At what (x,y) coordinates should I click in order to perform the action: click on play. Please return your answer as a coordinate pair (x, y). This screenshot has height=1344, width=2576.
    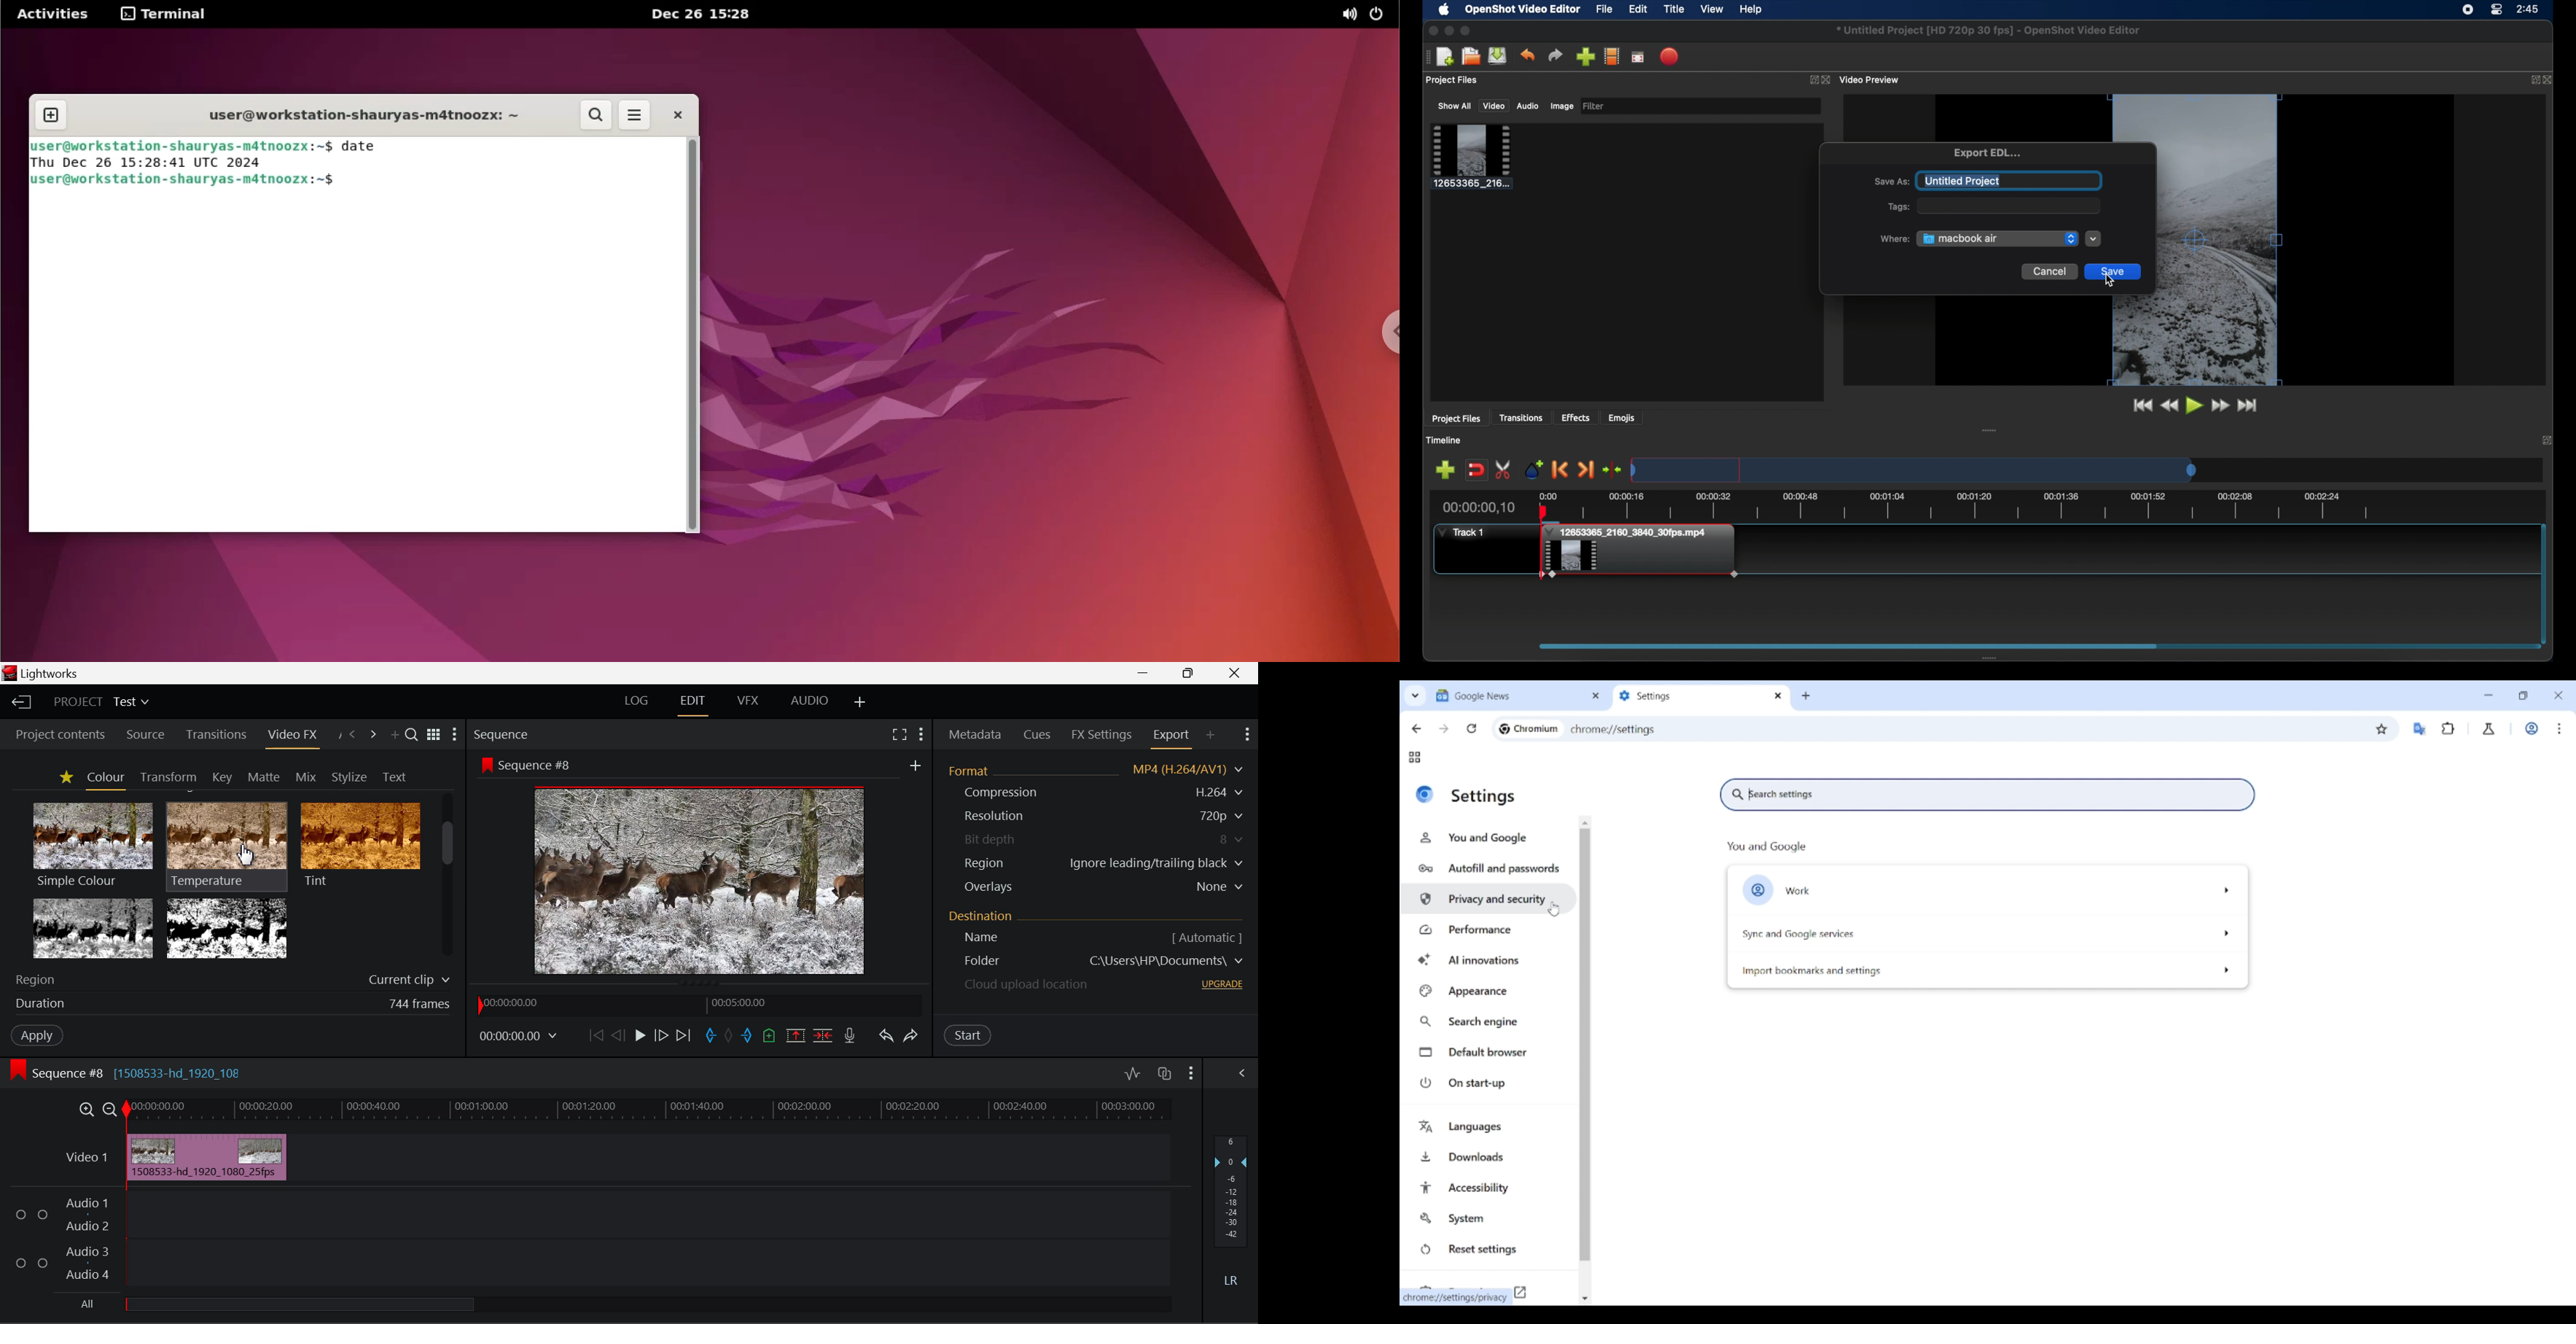
    Looking at the image, I should click on (2194, 406).